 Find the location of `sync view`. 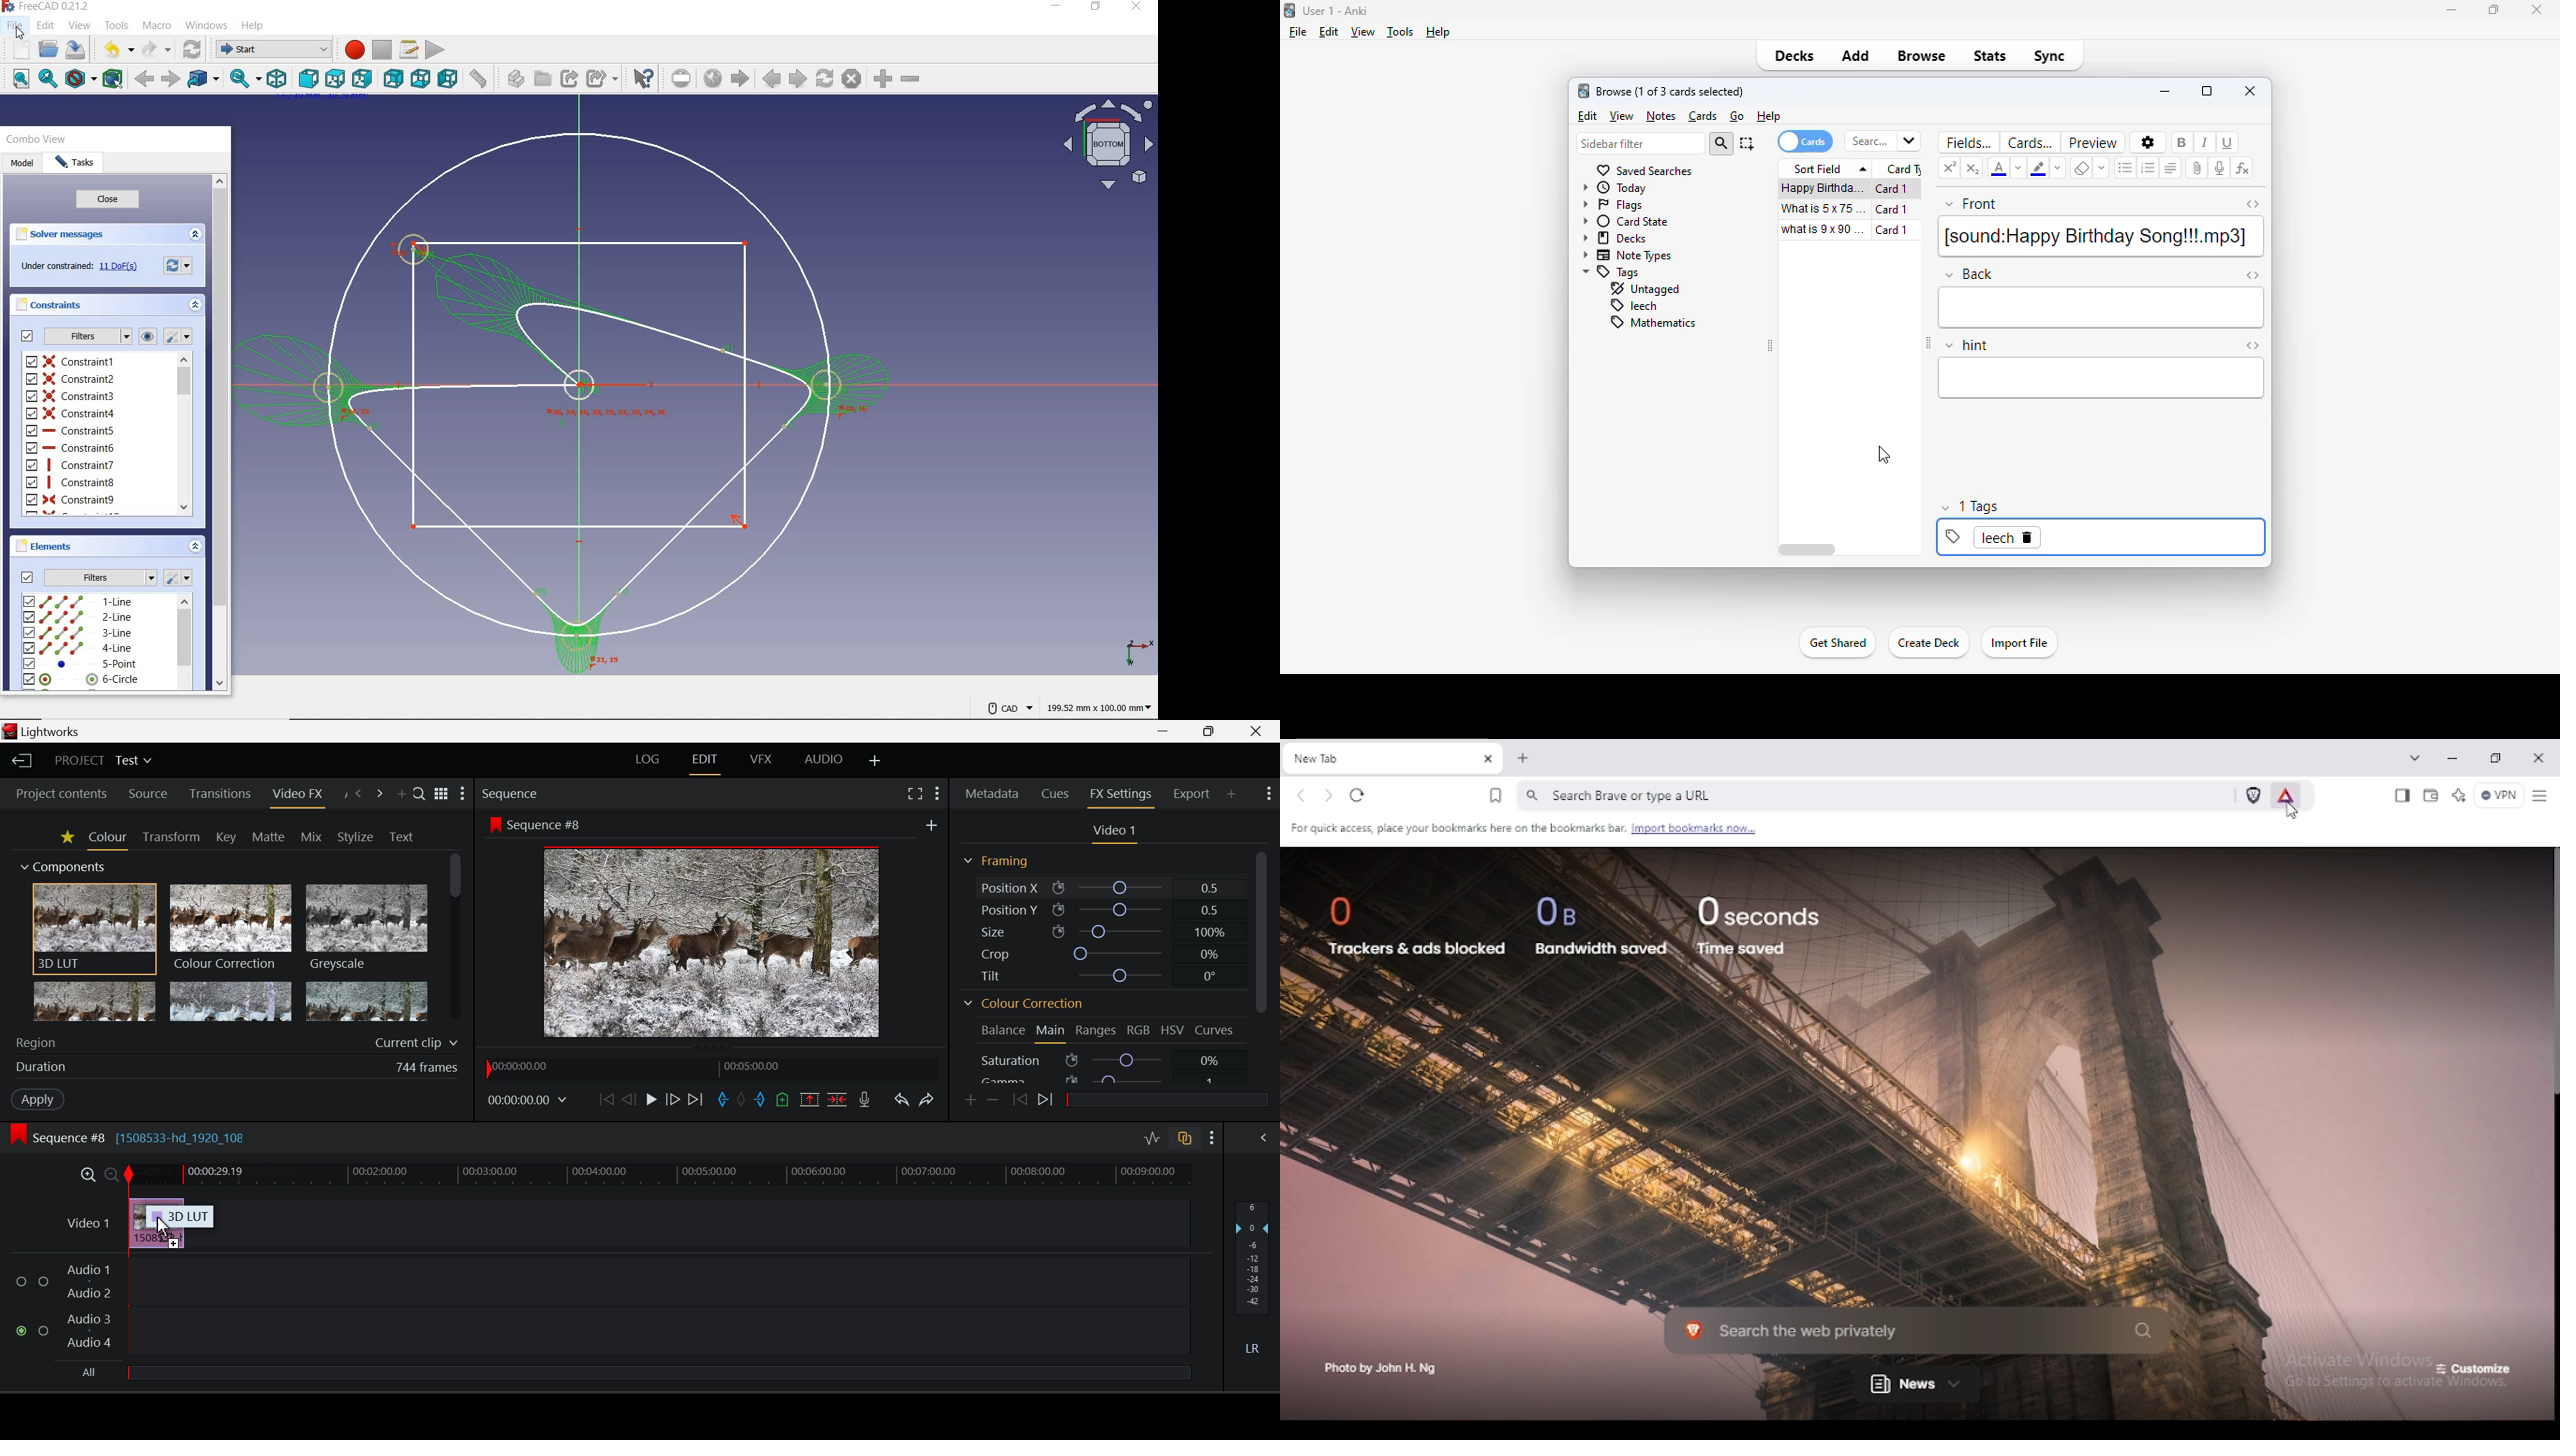

sync view is located at coordinates (243, 80).